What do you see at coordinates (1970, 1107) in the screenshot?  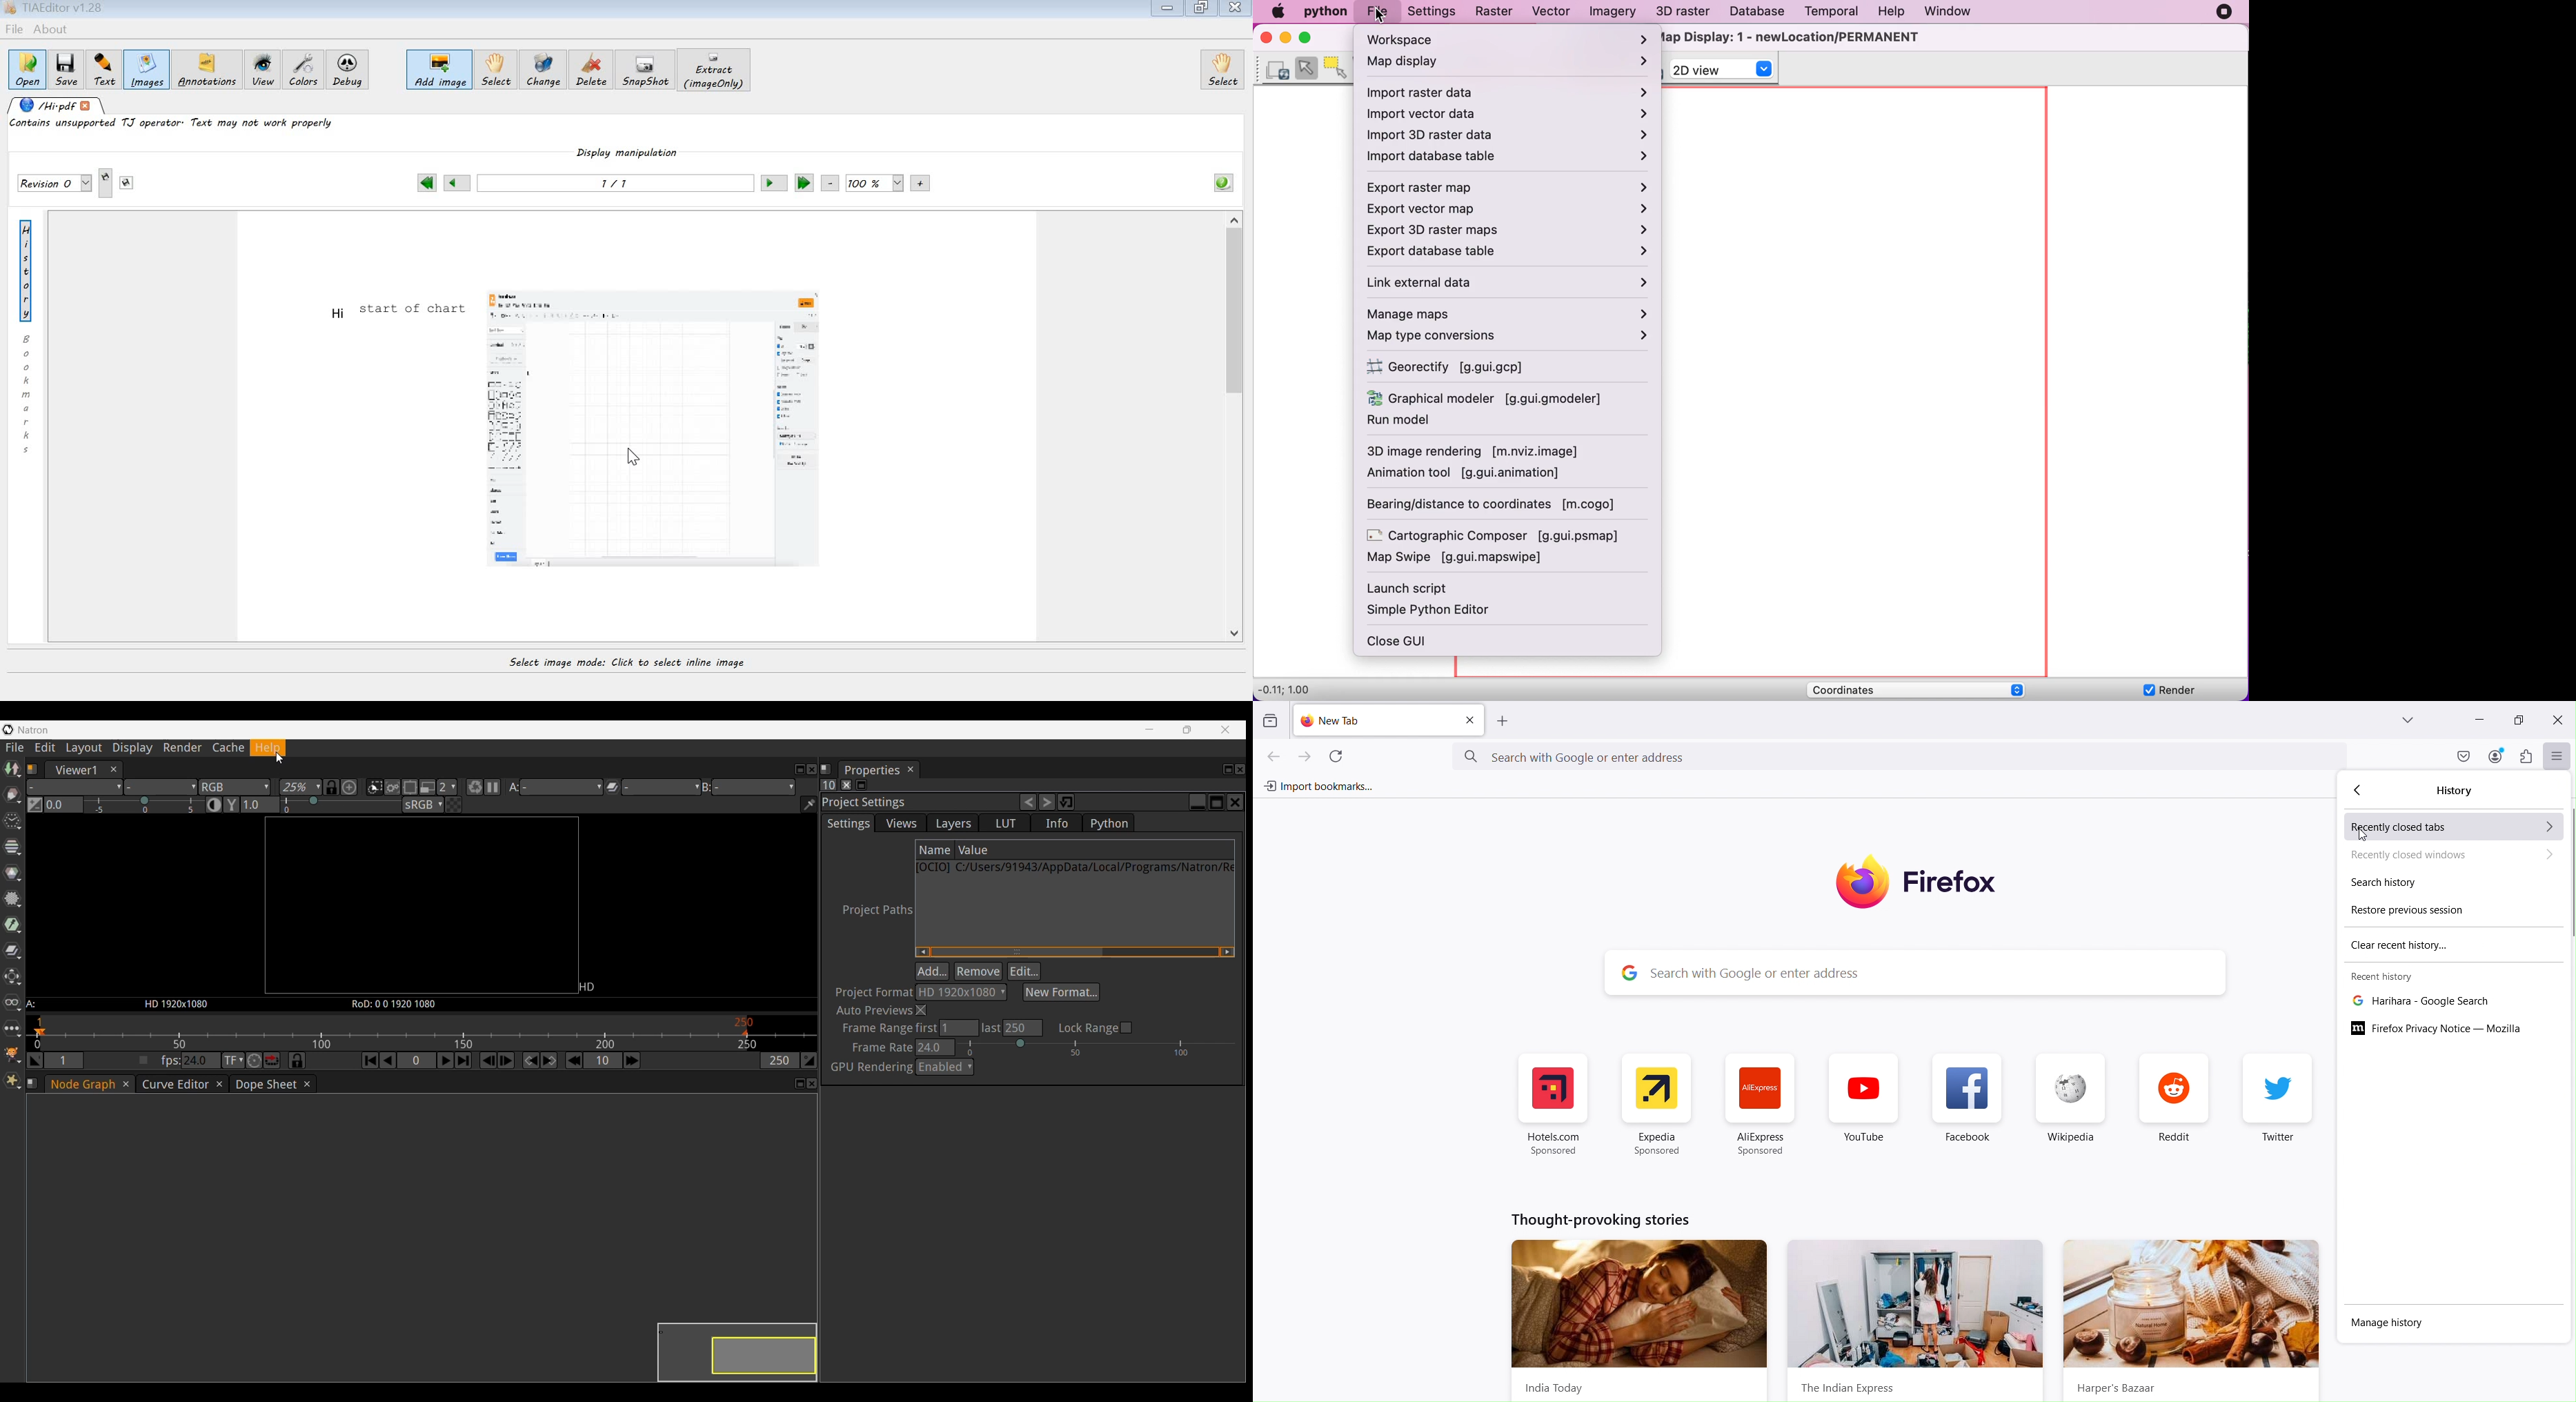 I see `Facebook Shortcut` at bounding box center [1970, 1107].